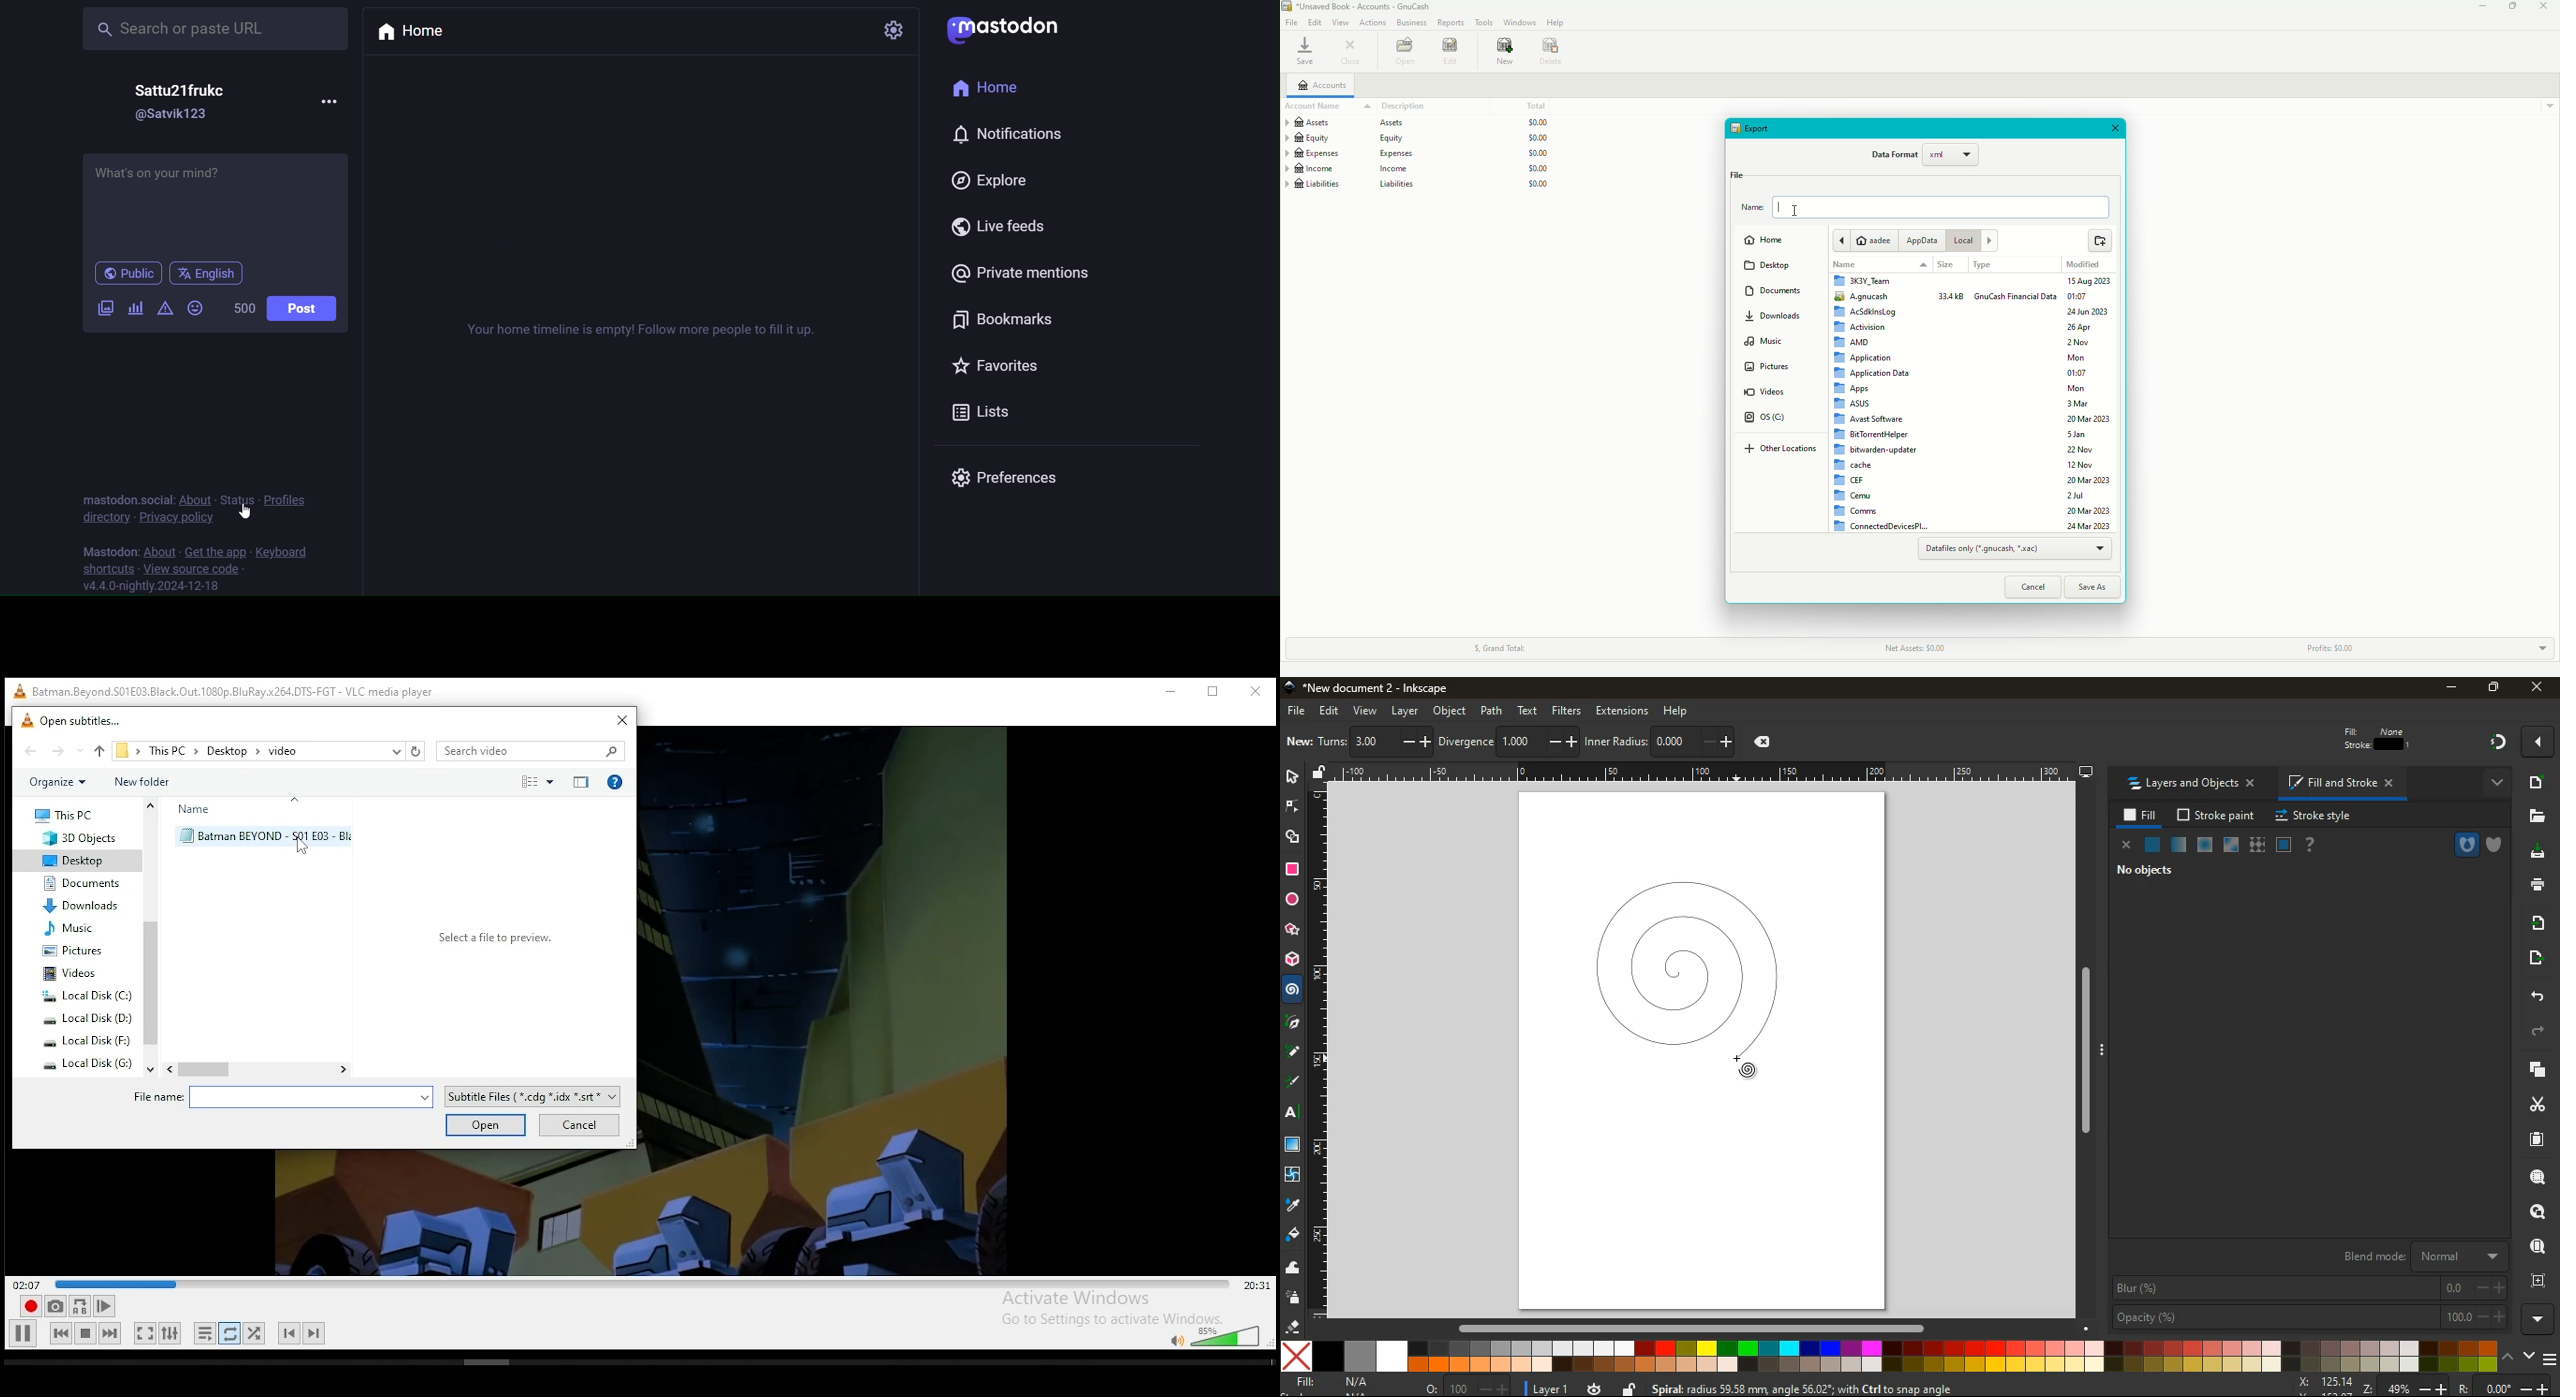 This screenshot has height=1400, width=2576. Describe the element at coordinates (417, 751) in the screenshot. I see `refresh` at that location.